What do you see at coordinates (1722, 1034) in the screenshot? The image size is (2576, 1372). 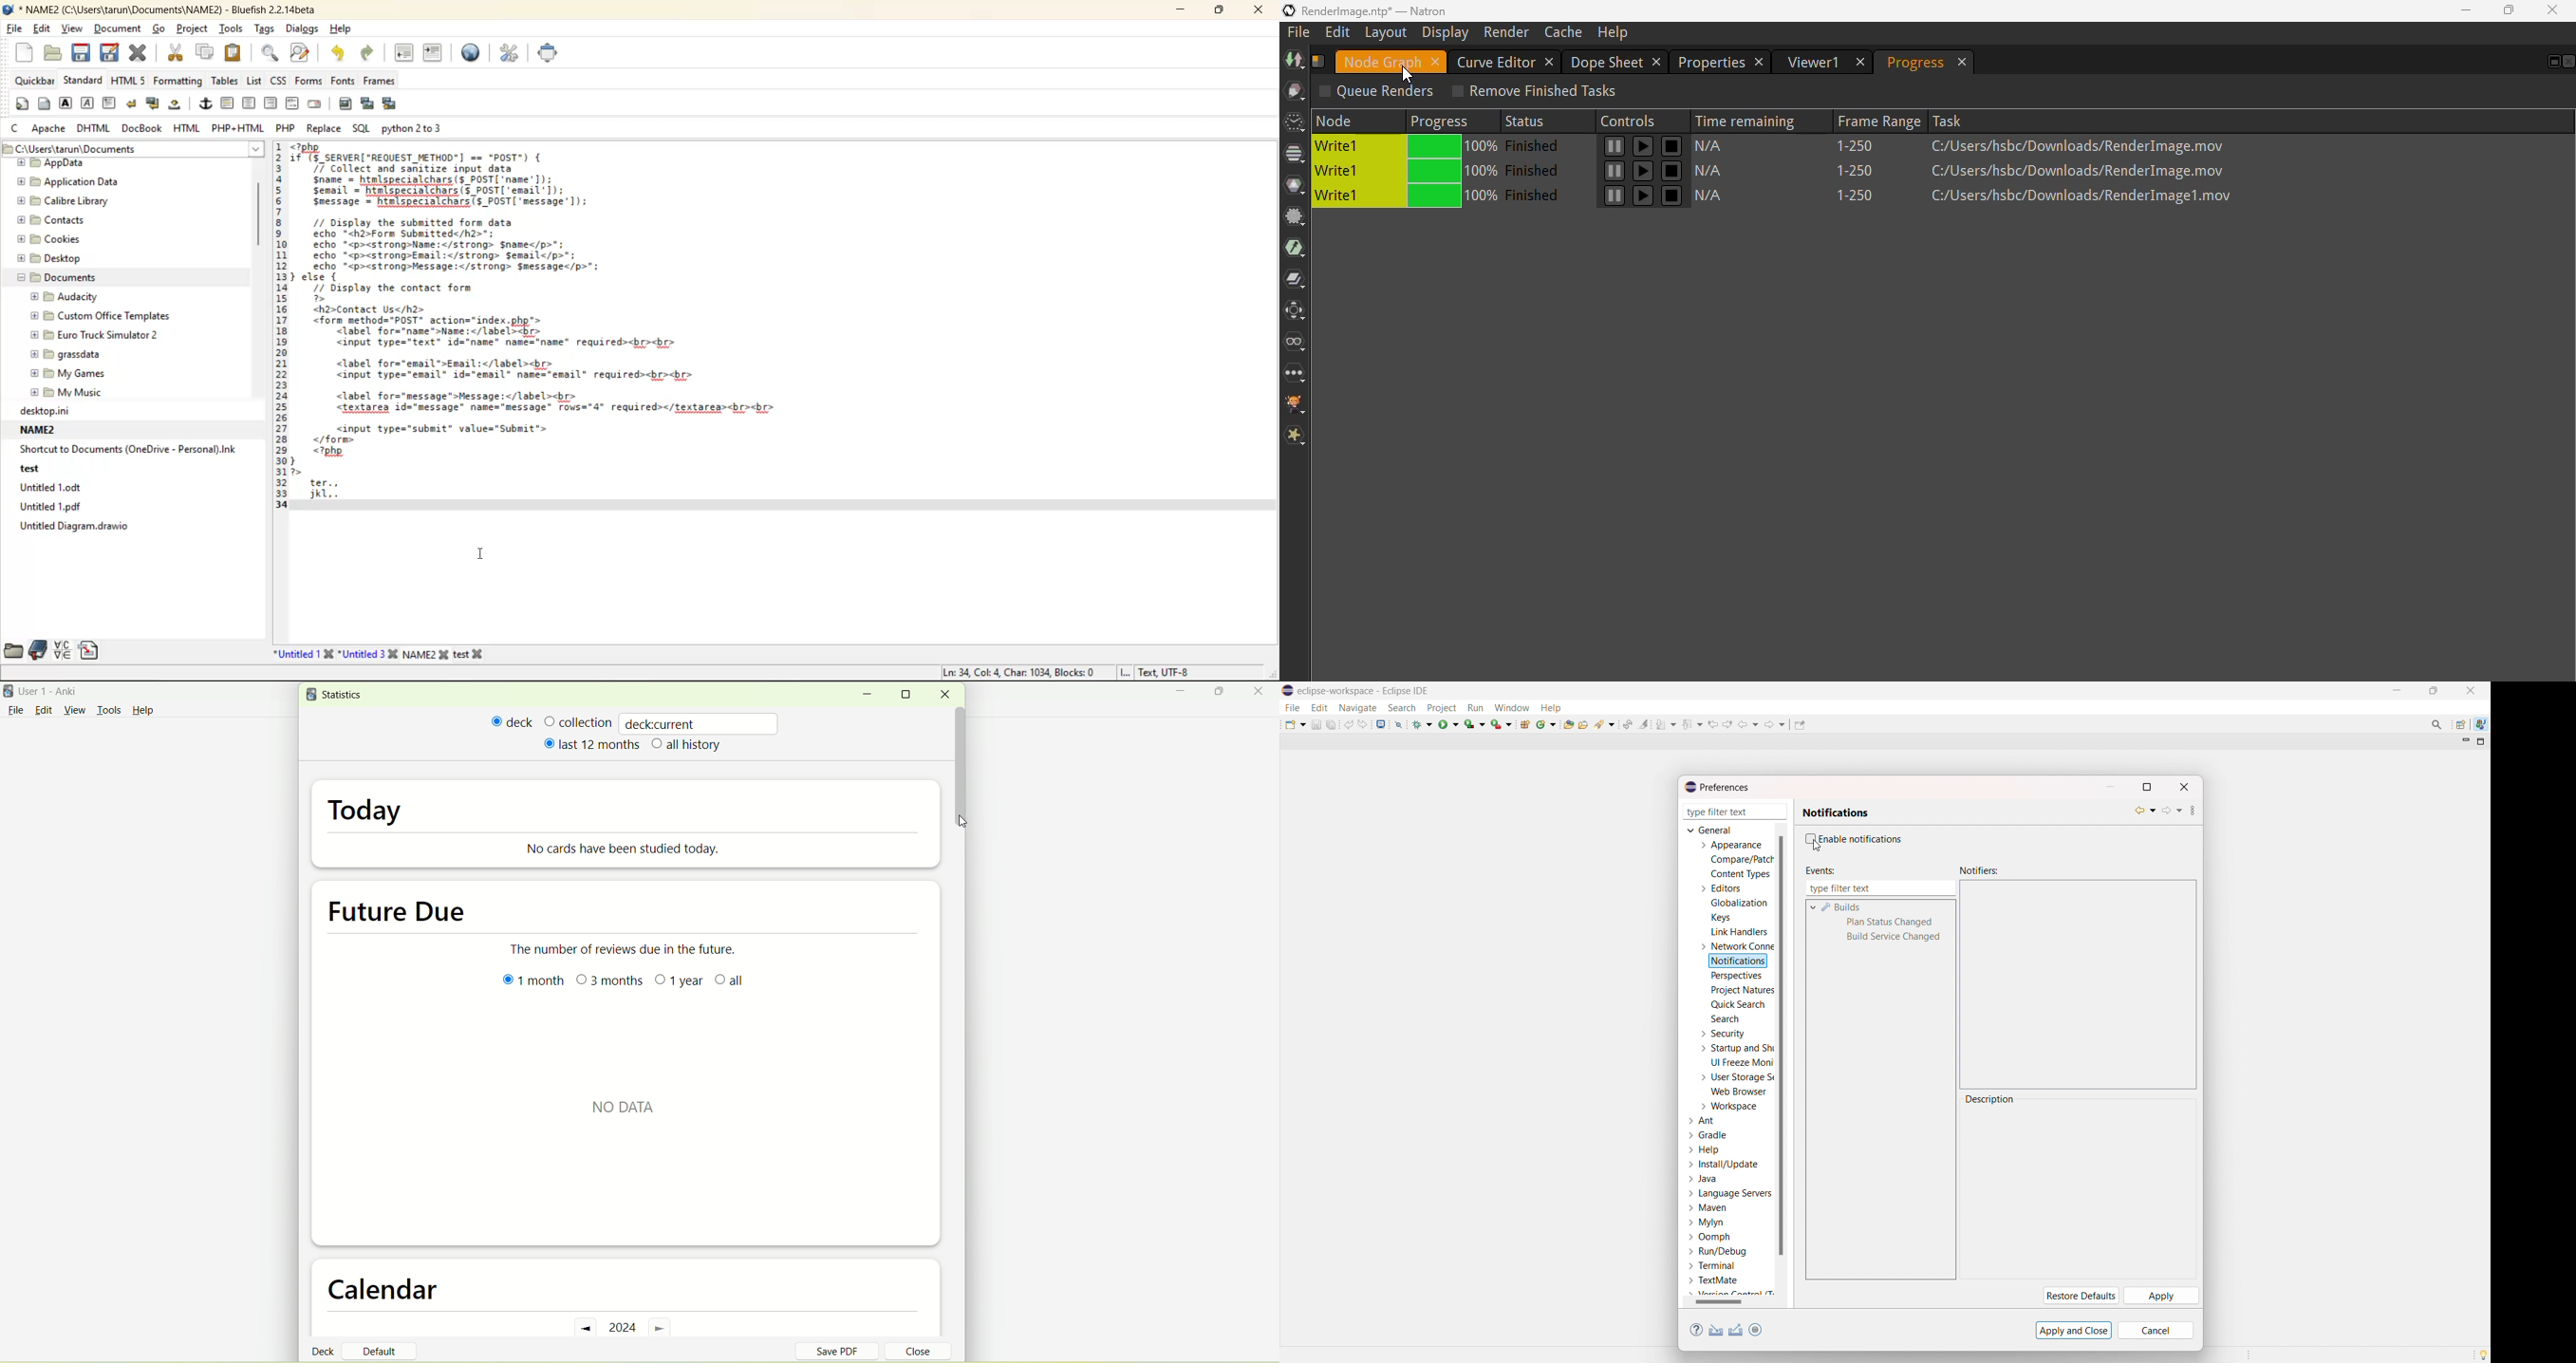 I see `security` at bounding box center [1722, 1034].